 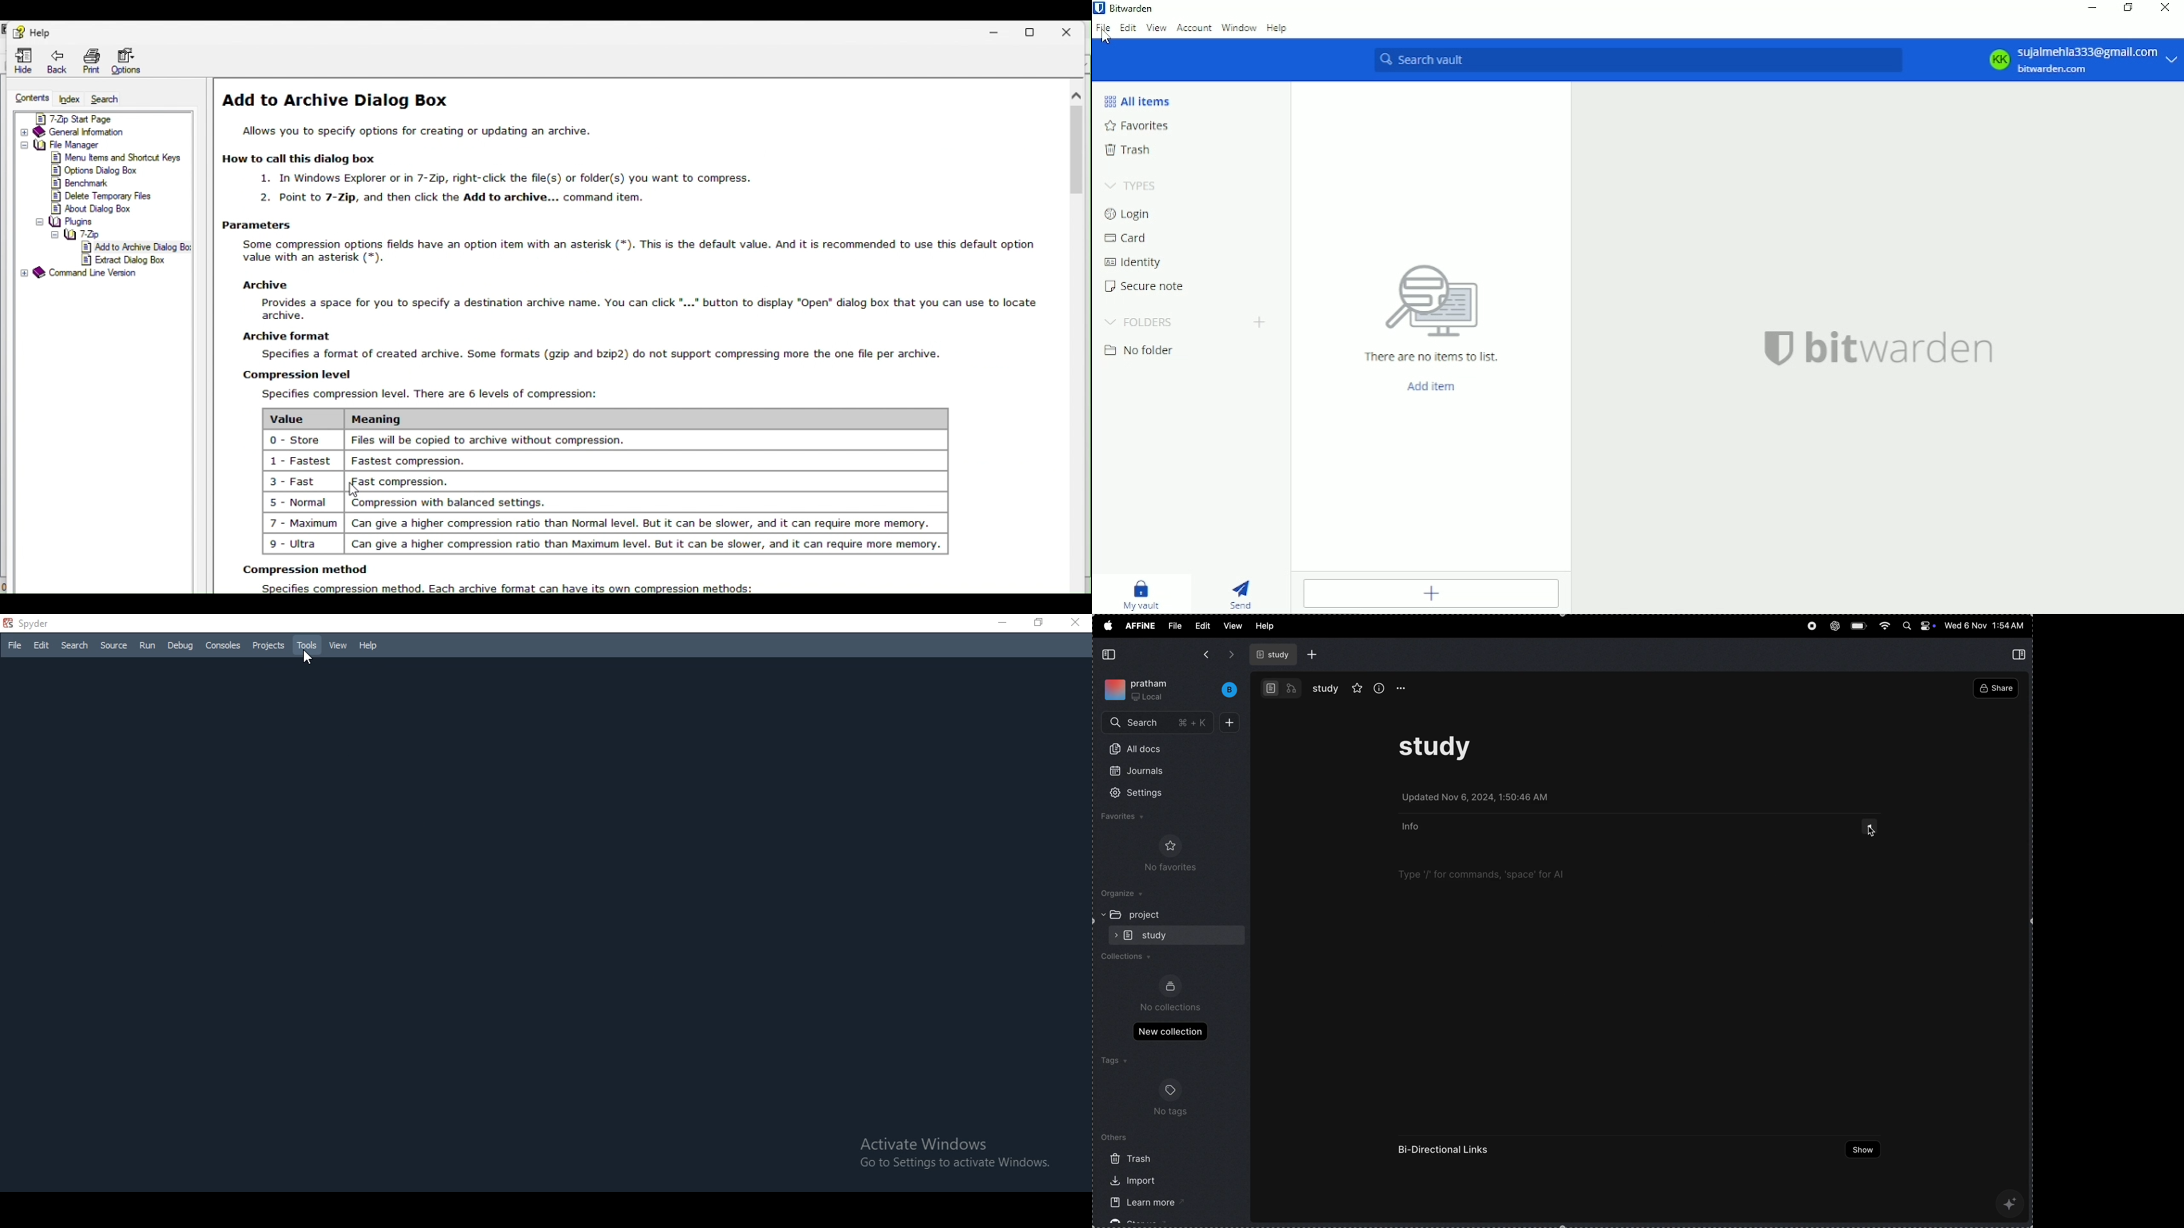 What do you see at coordinates (1202, 625) in the screenshot?
I see `edit` at bounding box center [1202, 625].